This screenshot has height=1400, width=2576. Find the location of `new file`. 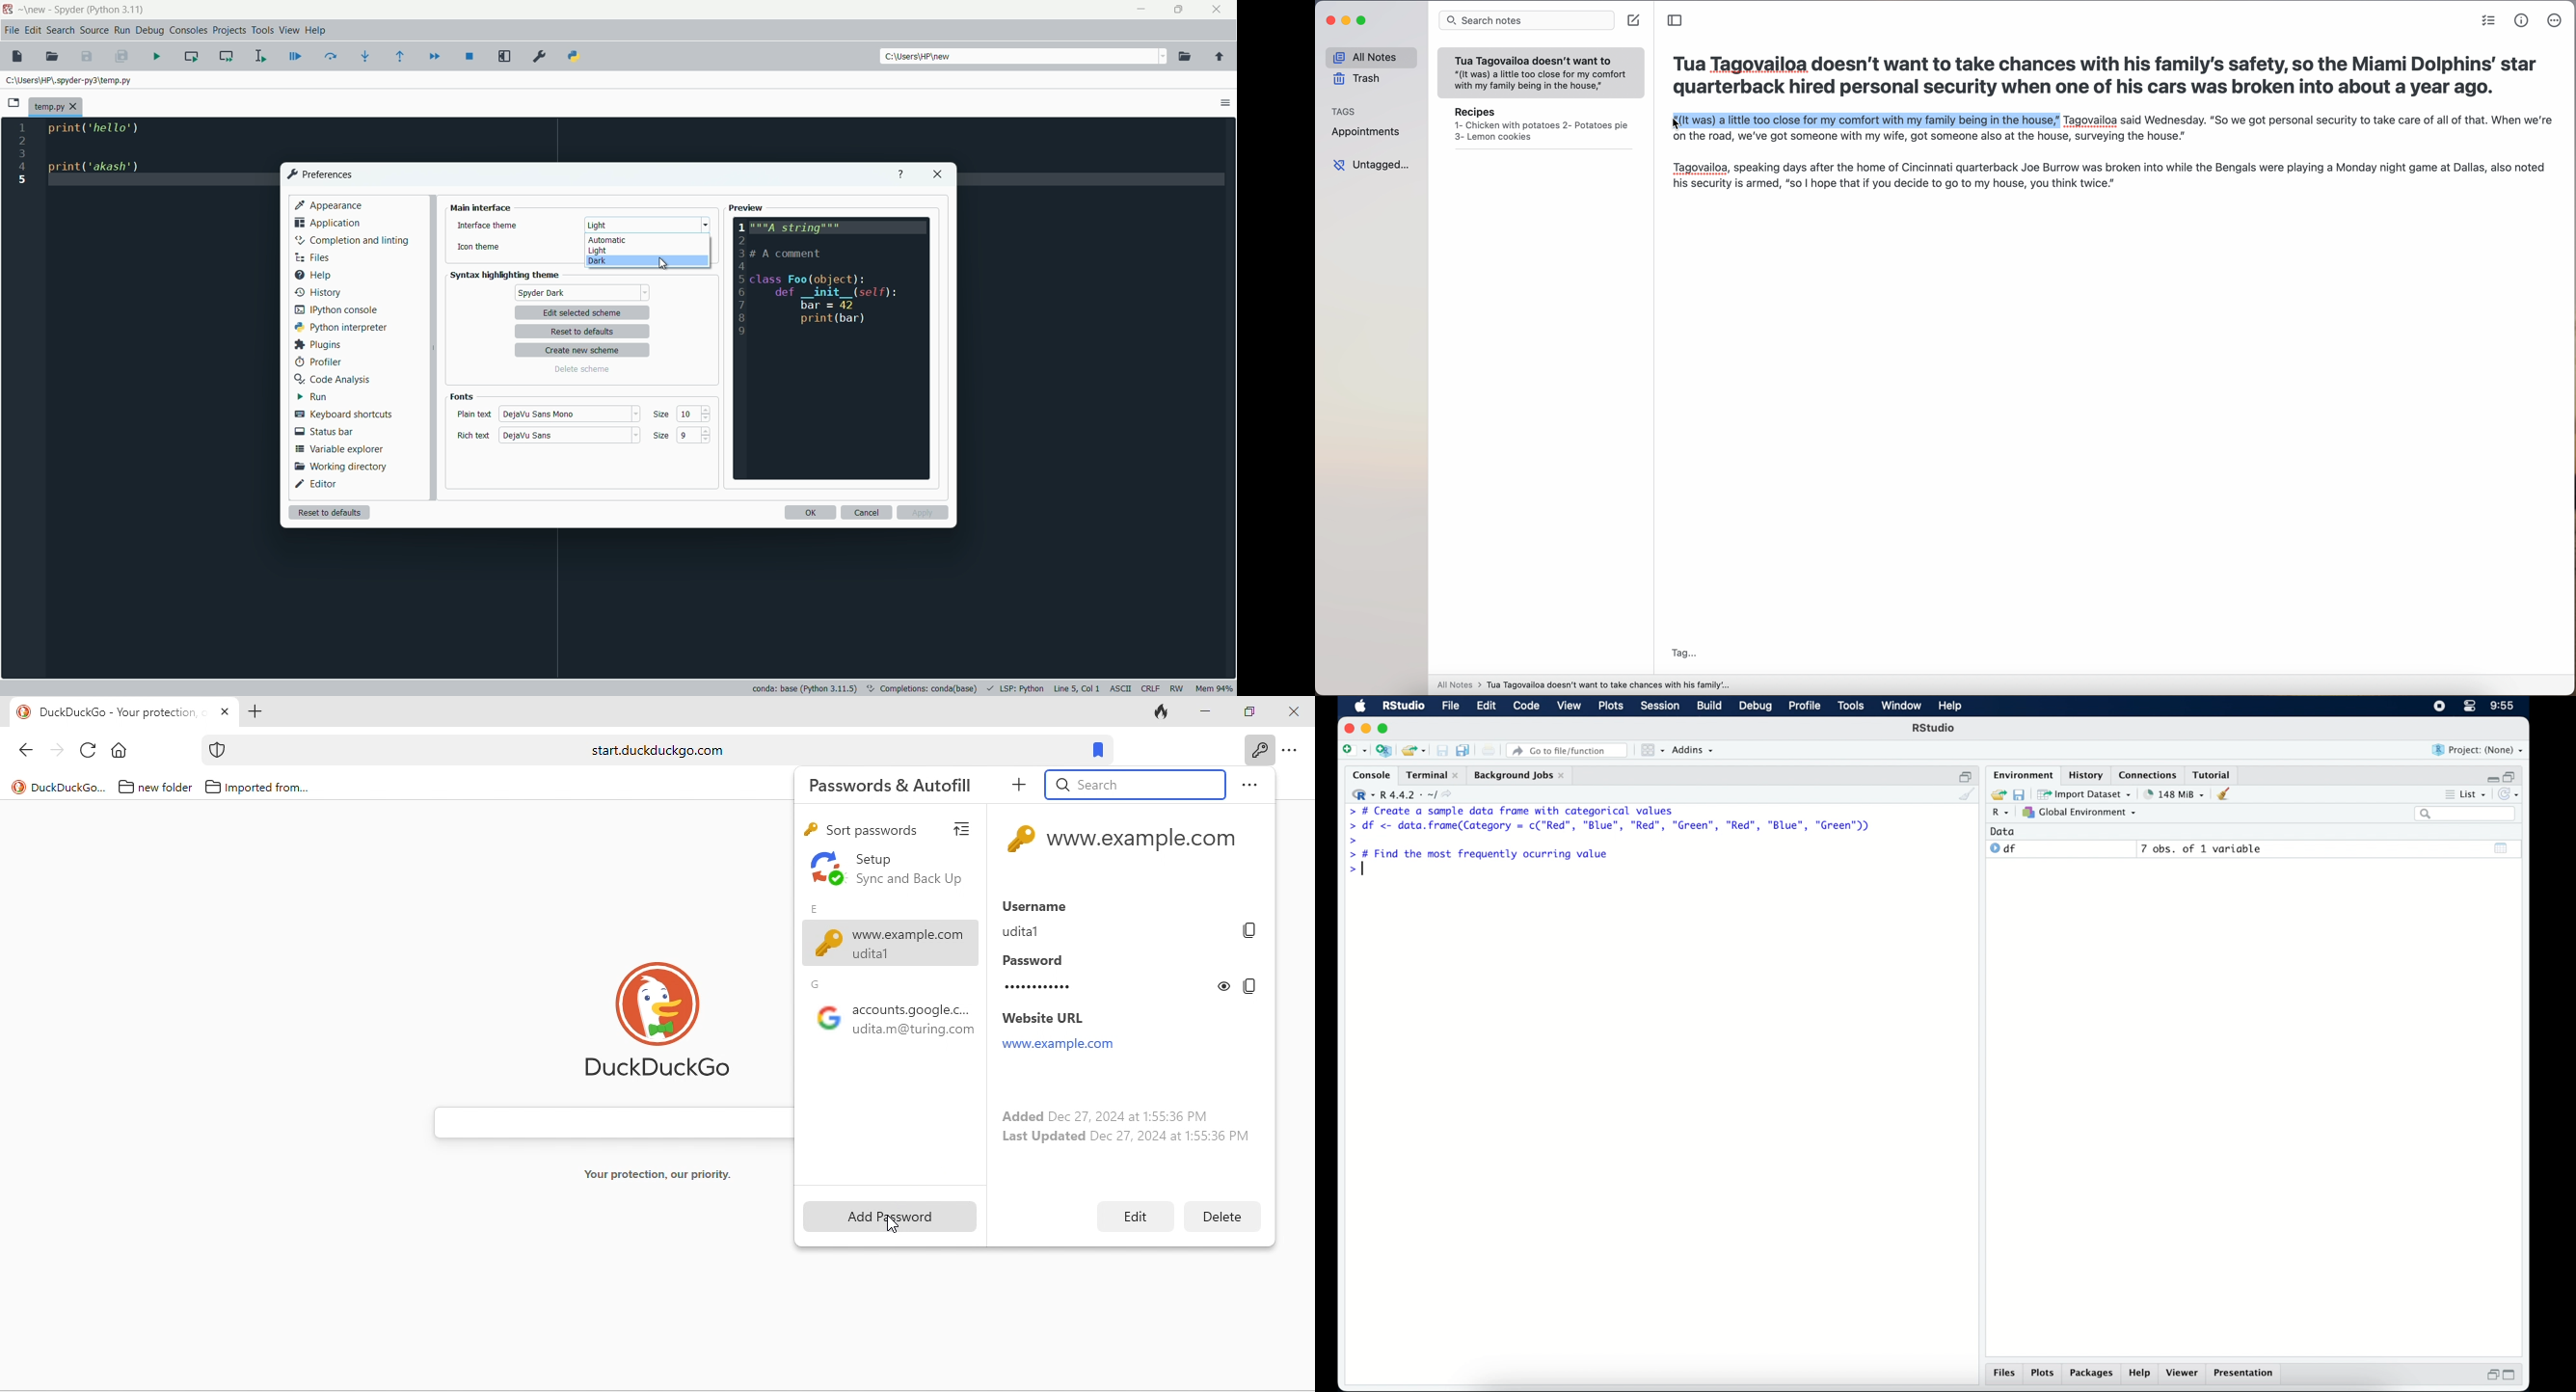

new file is located at coordinates (17, 56).